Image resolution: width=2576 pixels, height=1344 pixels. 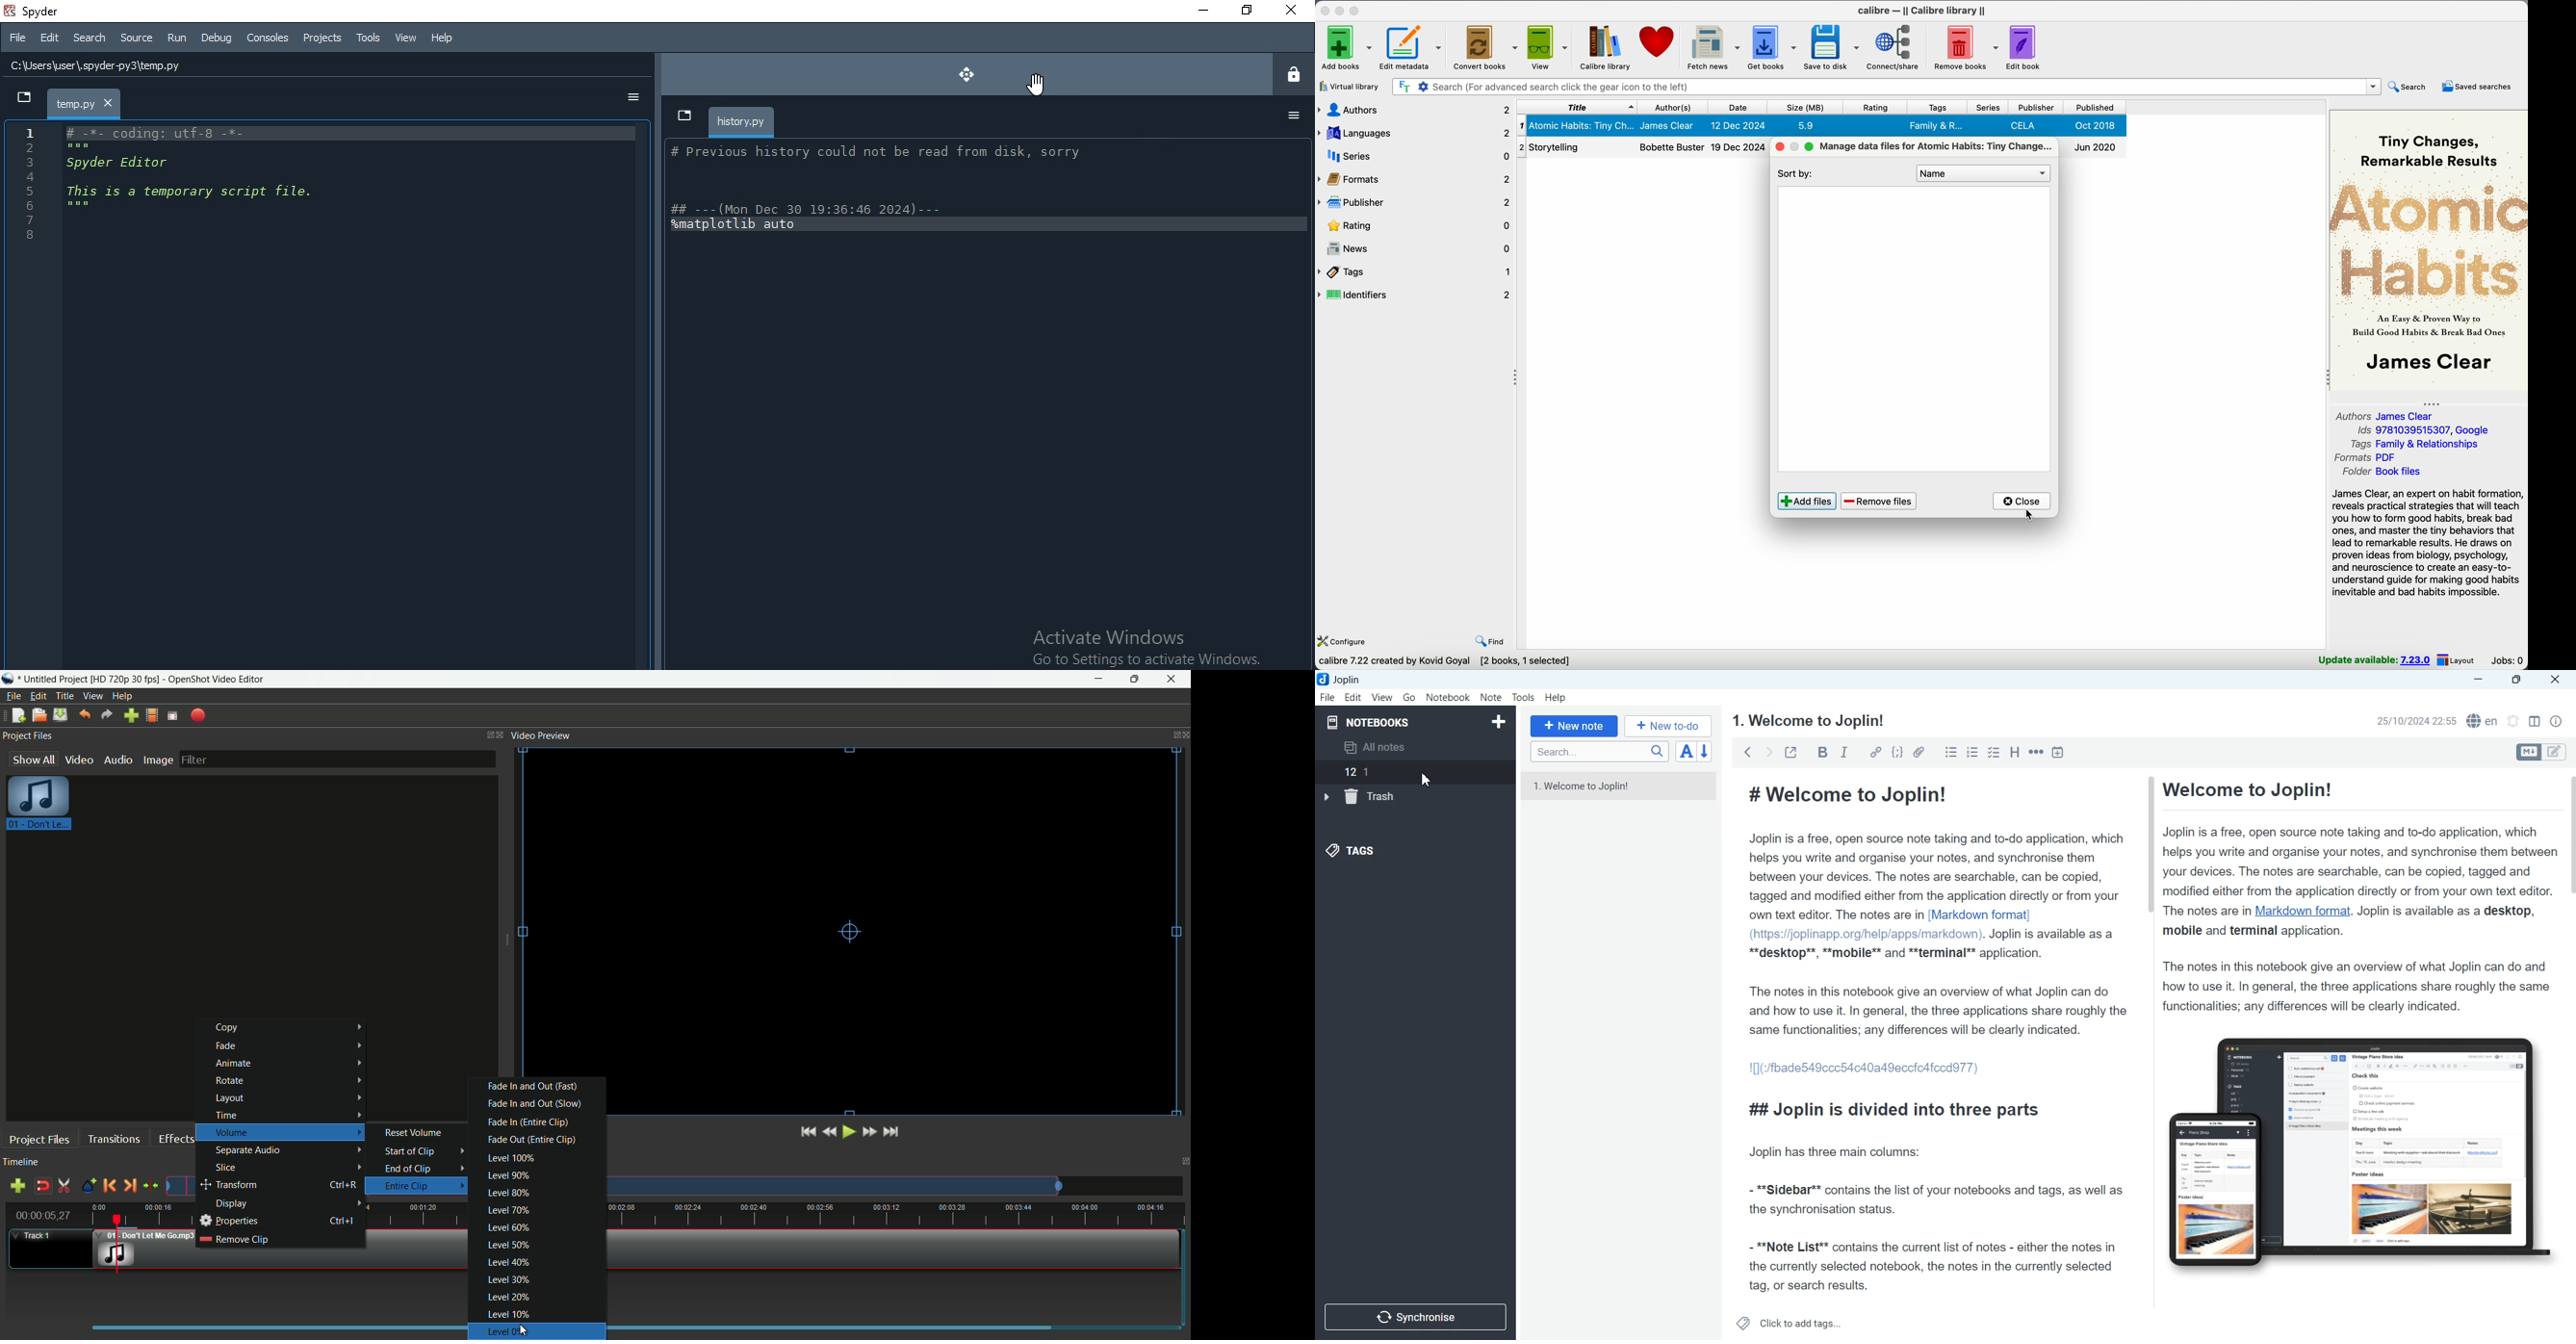 What do you see at coordinates (129, 1186) in the screenshot?
I see `next marker` at bounding box center [129, 1186].